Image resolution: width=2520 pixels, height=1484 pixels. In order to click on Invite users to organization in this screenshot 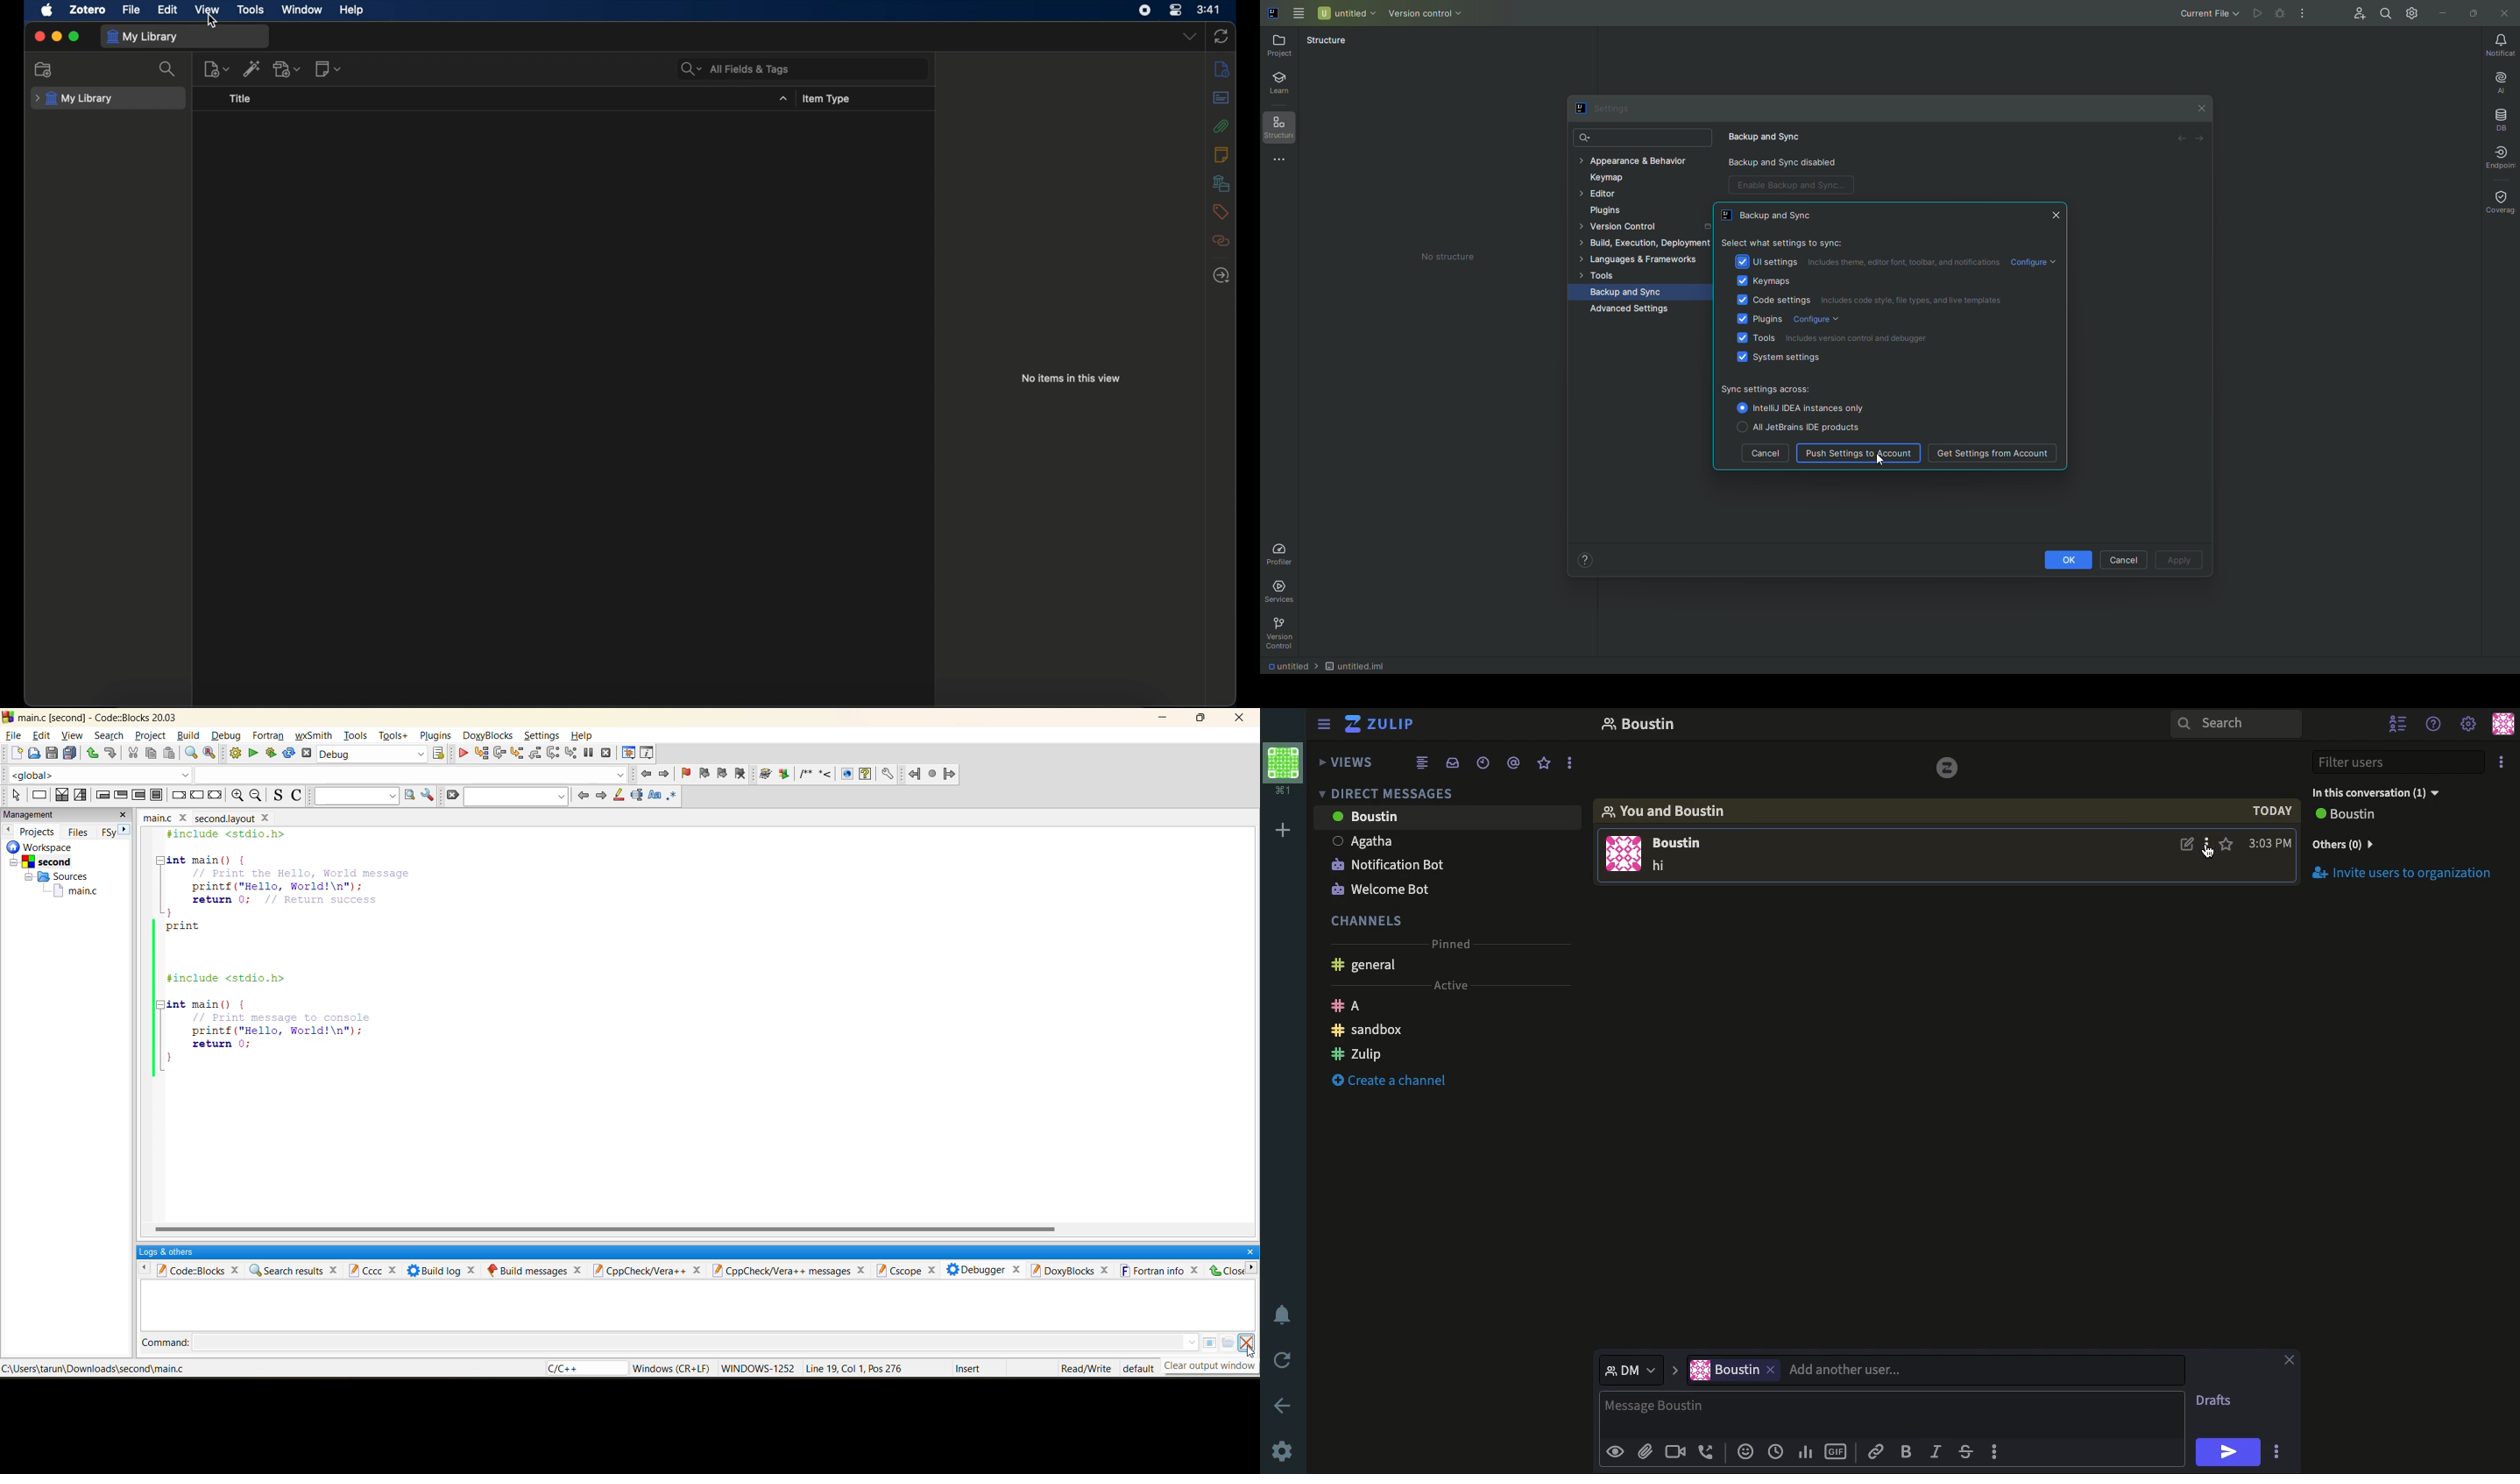, I will do `click(2410, 875)`.